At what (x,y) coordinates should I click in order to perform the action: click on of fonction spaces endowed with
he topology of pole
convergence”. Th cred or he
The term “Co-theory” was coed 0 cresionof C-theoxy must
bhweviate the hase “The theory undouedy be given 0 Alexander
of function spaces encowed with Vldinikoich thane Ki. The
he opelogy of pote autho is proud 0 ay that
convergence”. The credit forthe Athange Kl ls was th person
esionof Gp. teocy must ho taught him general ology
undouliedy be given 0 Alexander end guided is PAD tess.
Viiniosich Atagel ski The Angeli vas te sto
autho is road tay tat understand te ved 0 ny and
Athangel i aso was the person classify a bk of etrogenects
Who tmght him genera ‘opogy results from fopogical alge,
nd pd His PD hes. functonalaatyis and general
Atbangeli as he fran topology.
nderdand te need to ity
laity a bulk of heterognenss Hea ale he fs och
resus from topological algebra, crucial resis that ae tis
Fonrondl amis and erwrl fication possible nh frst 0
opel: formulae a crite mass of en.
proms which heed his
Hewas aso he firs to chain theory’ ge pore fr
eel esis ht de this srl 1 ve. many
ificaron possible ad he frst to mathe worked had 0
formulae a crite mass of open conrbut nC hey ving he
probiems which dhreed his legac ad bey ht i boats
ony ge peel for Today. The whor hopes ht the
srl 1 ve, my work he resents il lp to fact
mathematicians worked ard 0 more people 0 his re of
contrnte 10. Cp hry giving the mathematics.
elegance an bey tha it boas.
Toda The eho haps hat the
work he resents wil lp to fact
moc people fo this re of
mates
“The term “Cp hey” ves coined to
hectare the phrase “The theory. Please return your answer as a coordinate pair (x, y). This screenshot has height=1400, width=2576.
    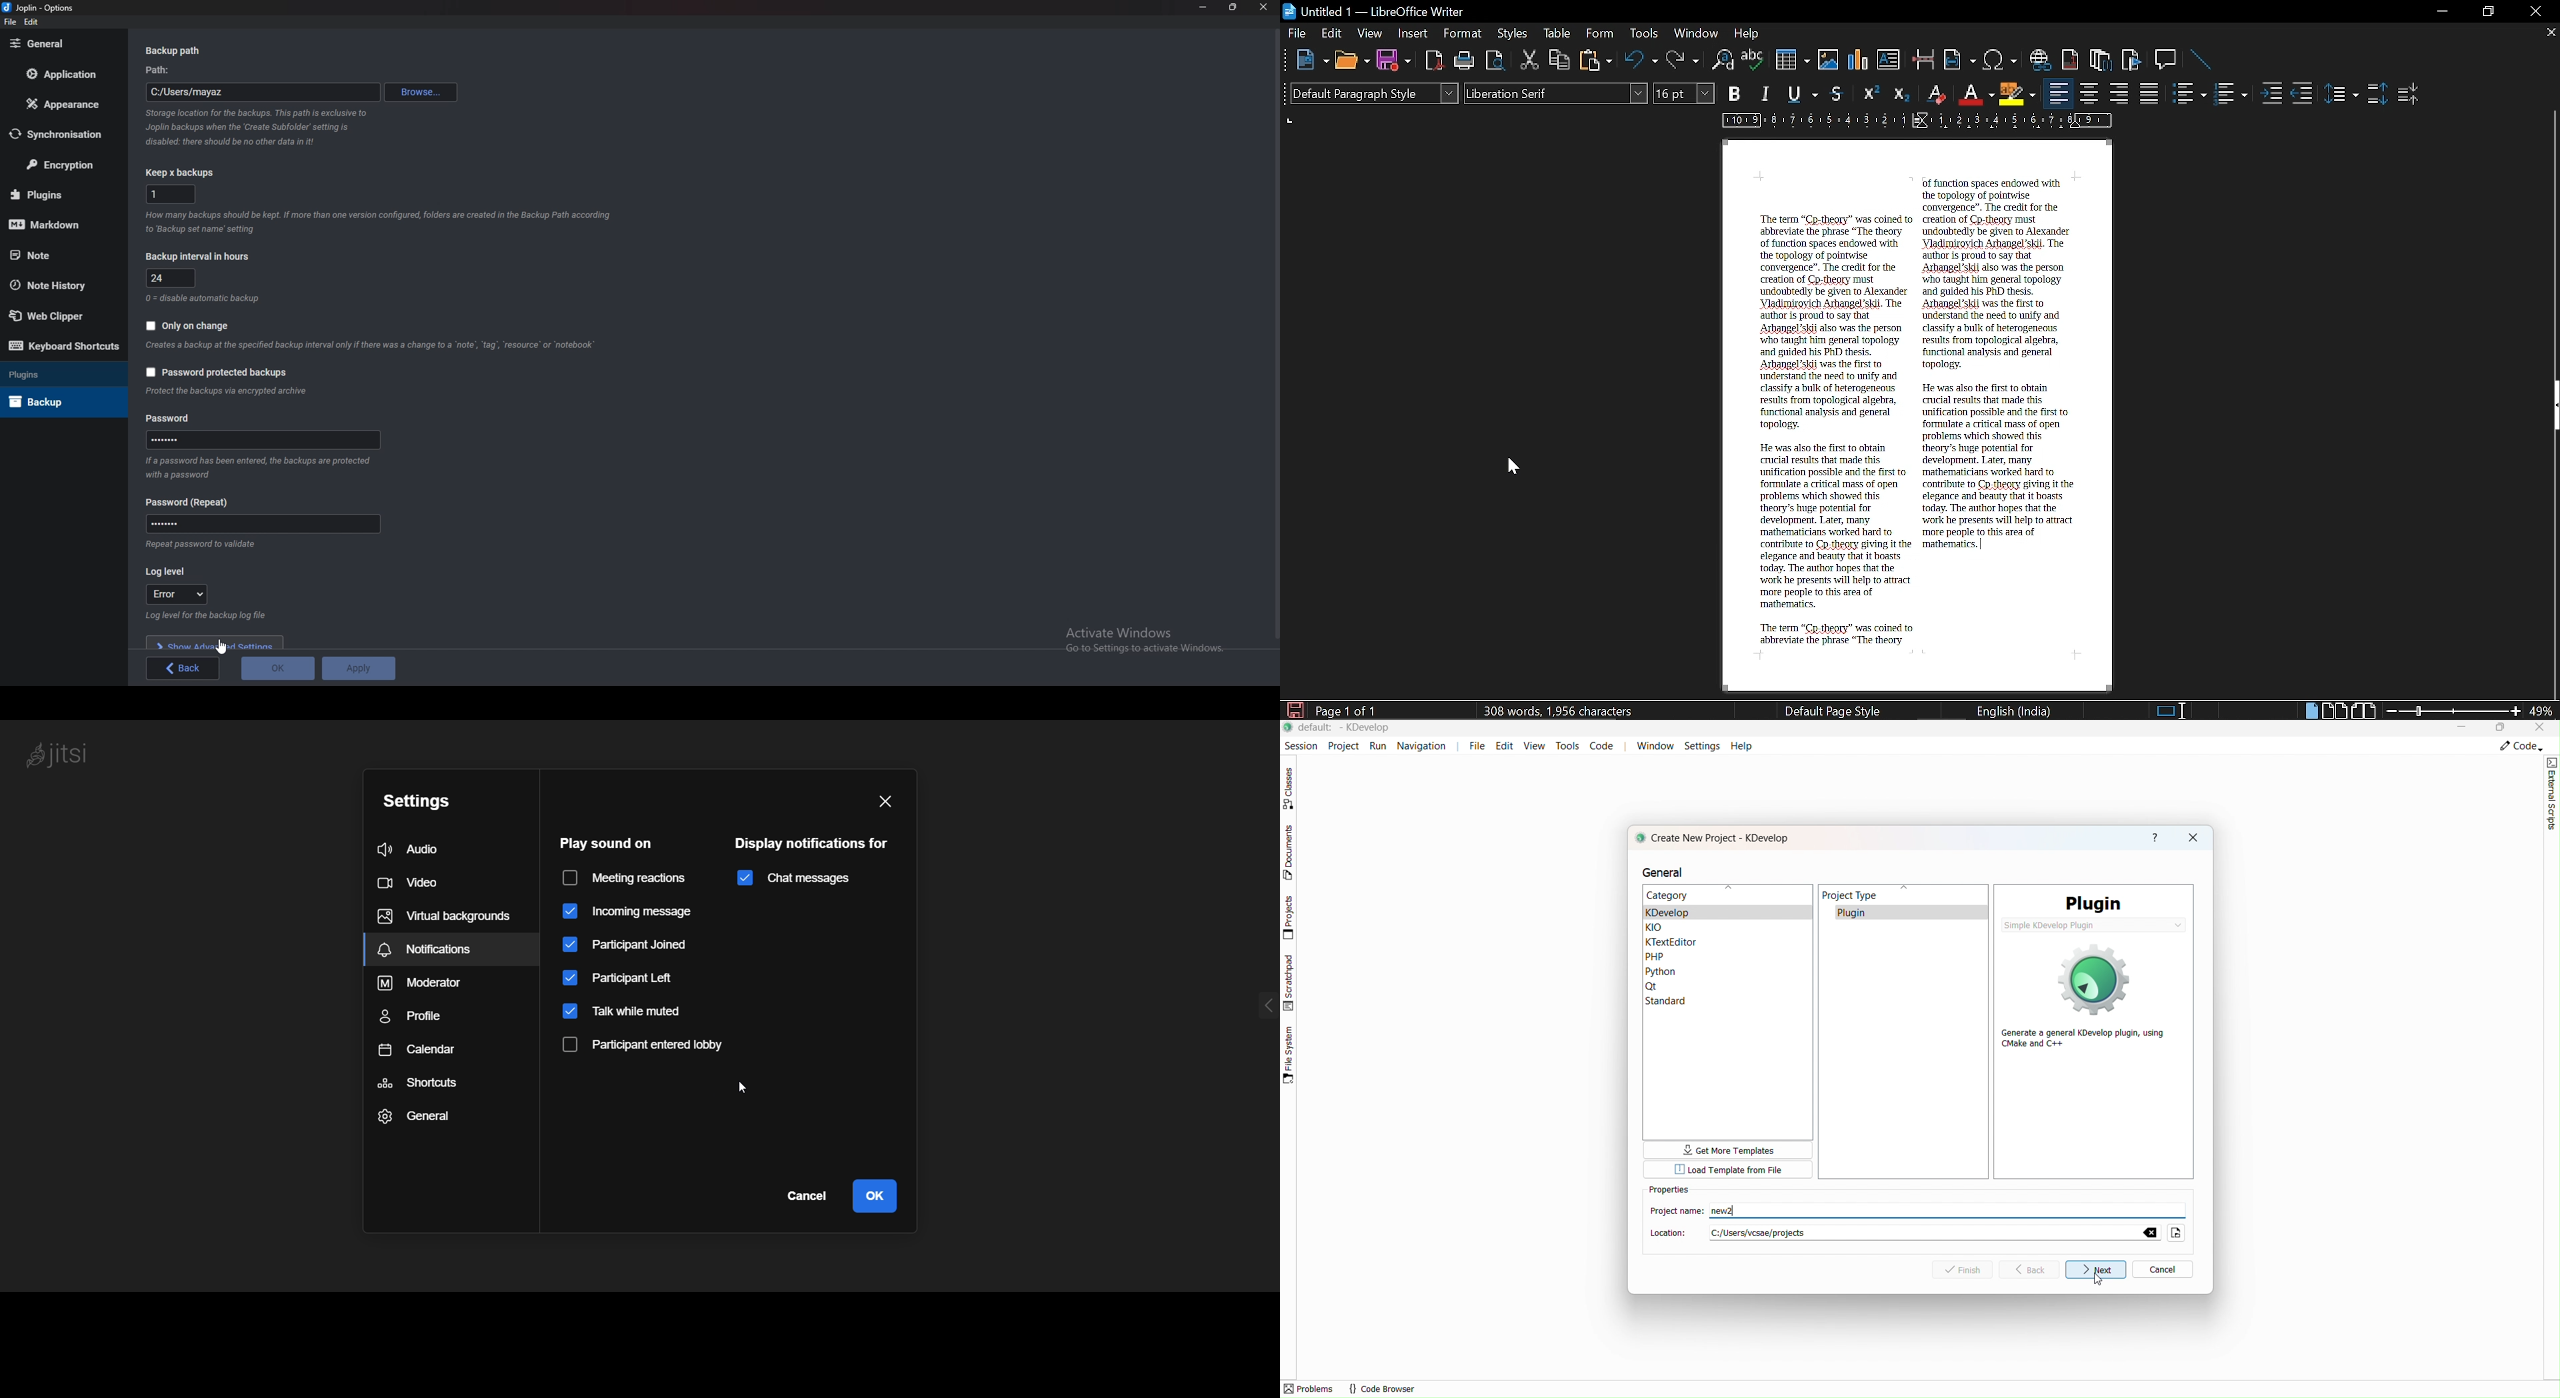
    Looking at the image, I should click on (1903, 419).